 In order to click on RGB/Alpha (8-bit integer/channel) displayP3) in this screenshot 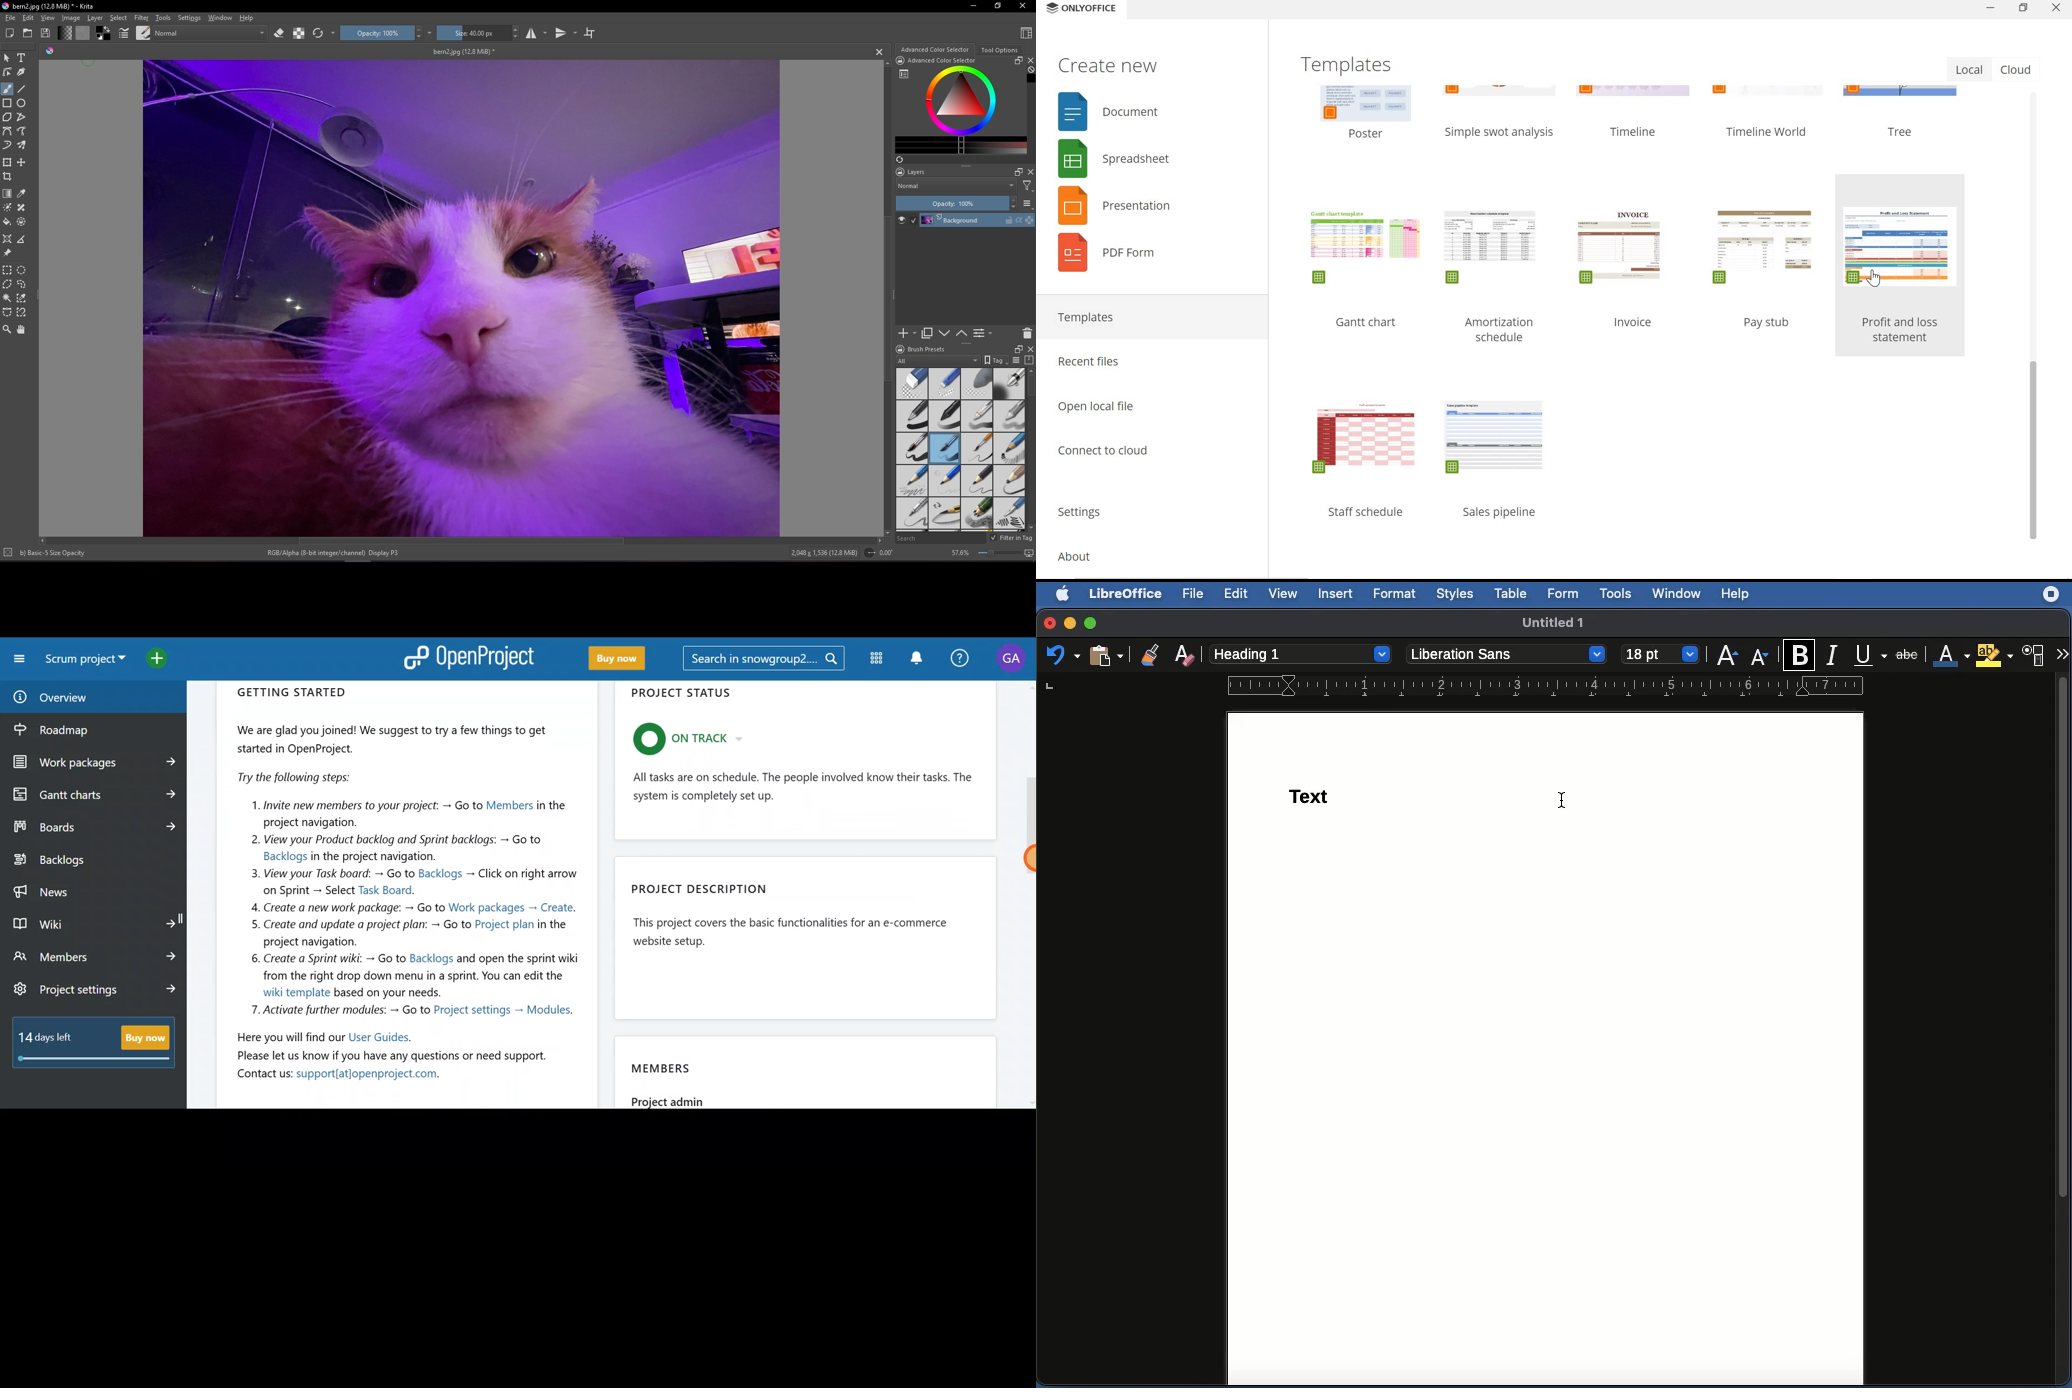, I will do `click(335, 553)`.